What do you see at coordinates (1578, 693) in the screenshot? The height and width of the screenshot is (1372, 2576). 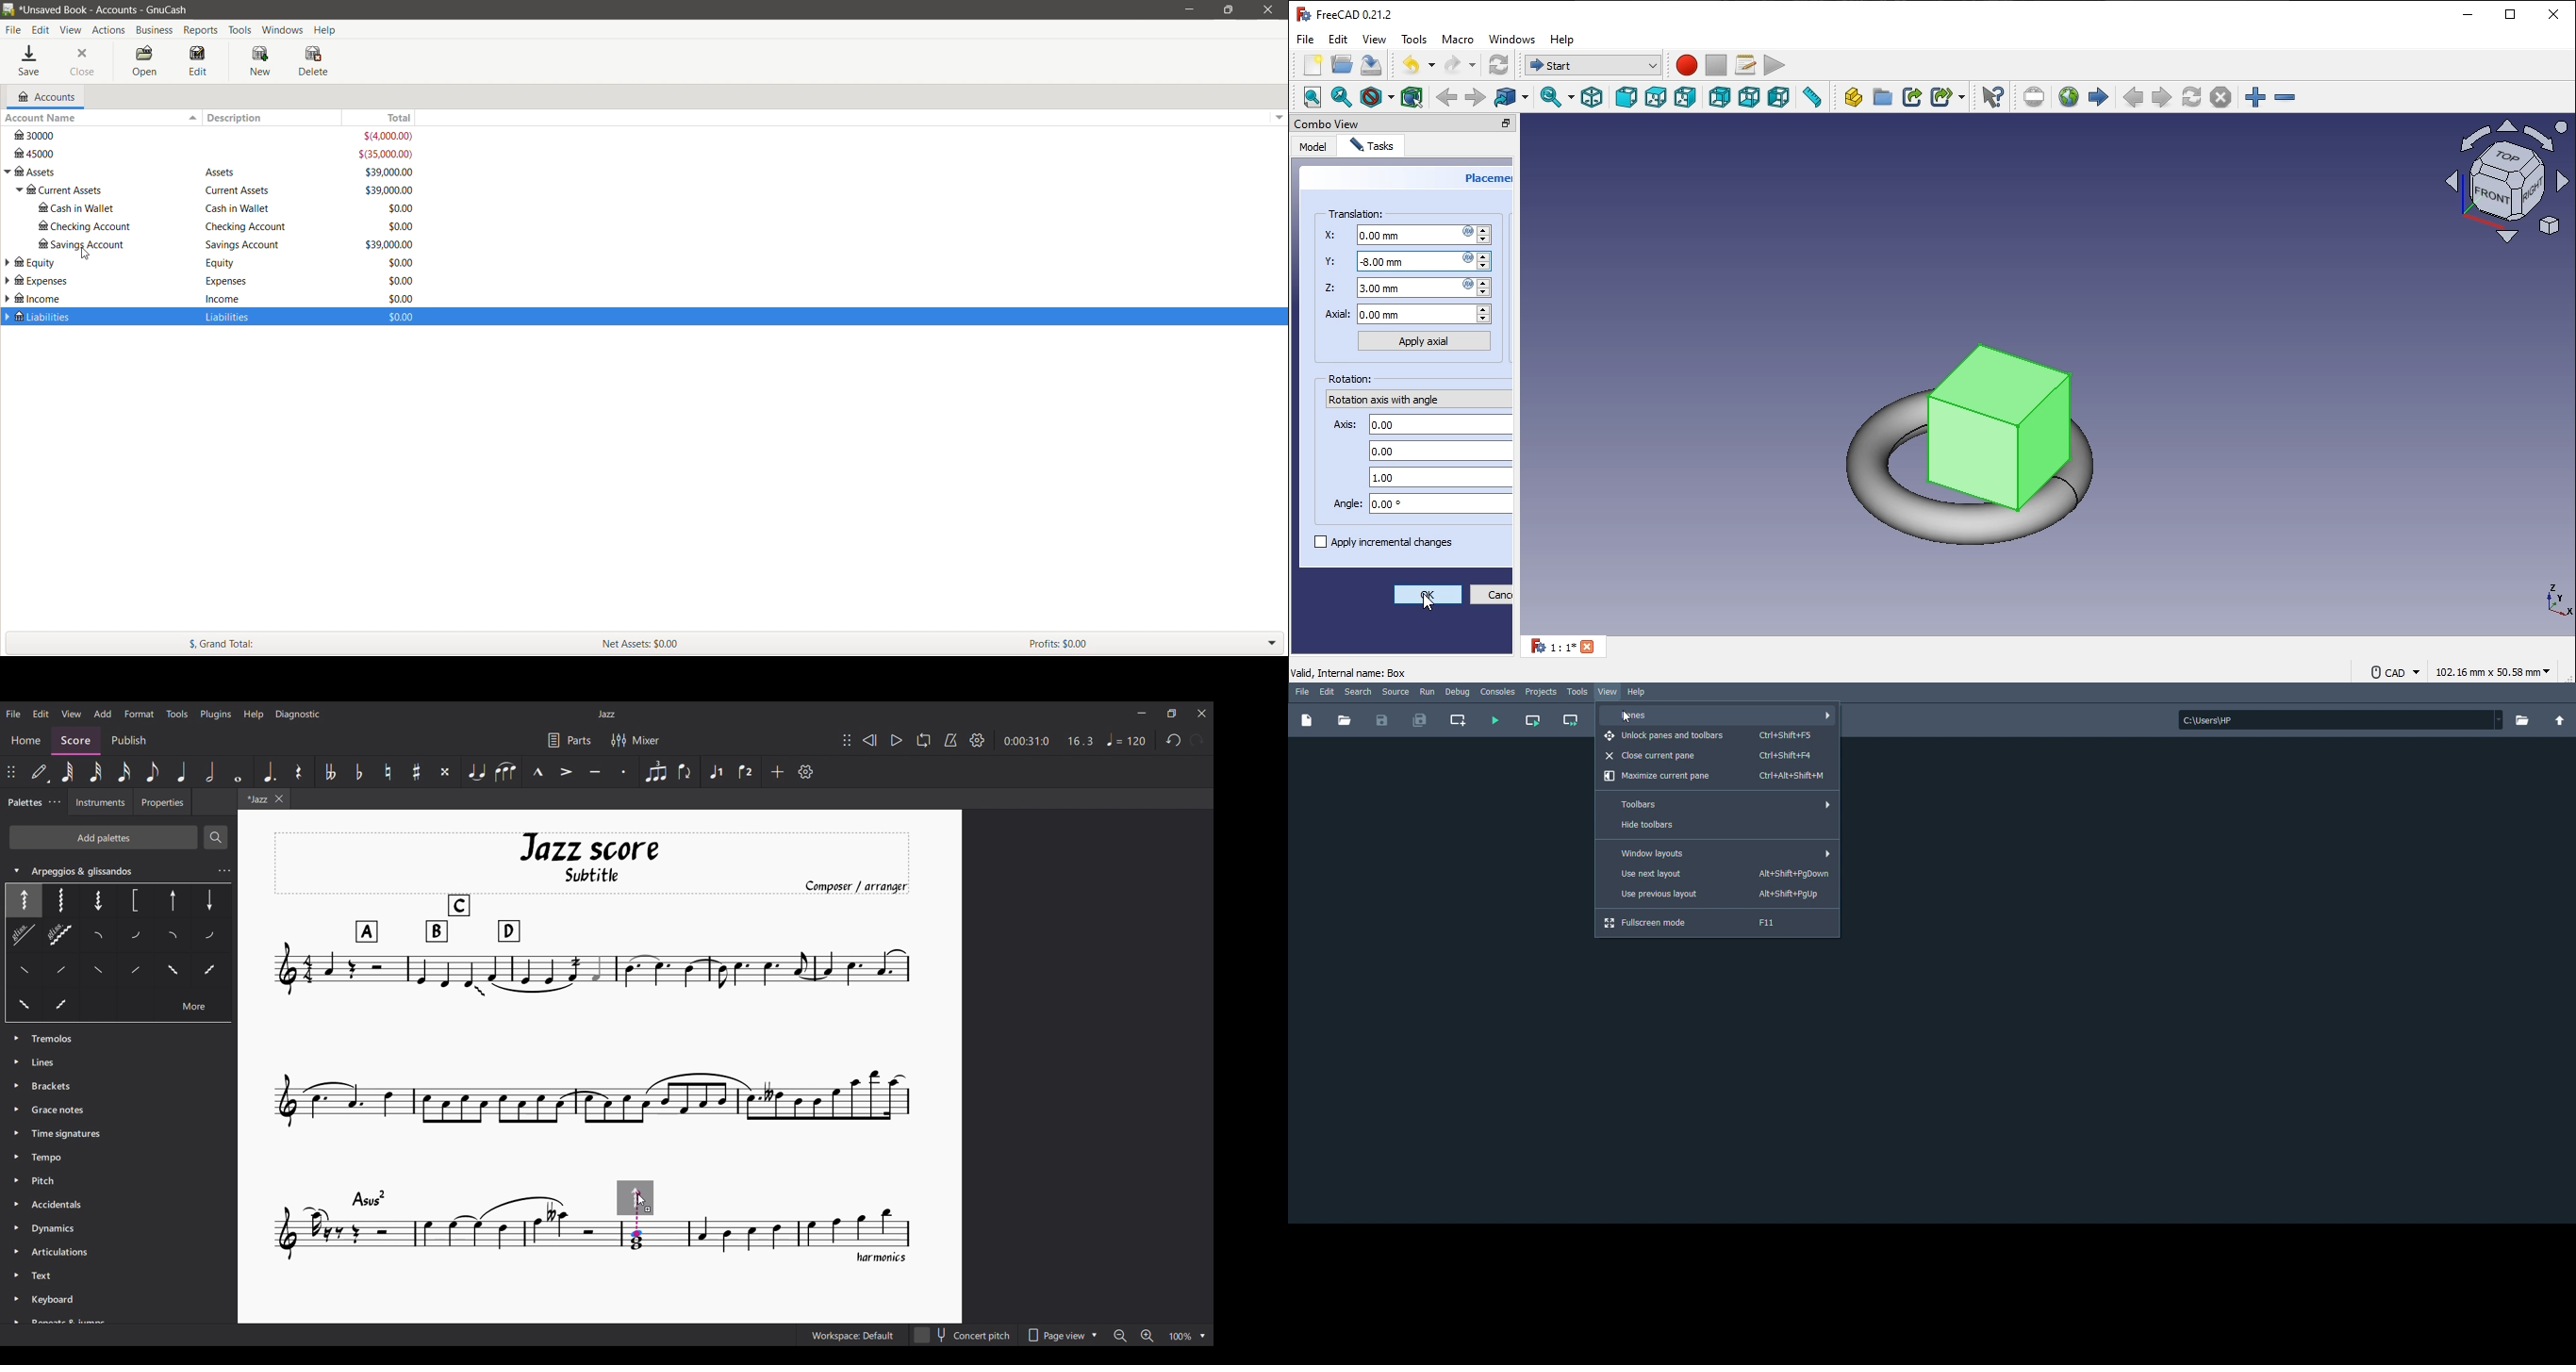 I see `Tools` at bounding box center [1578, 693].